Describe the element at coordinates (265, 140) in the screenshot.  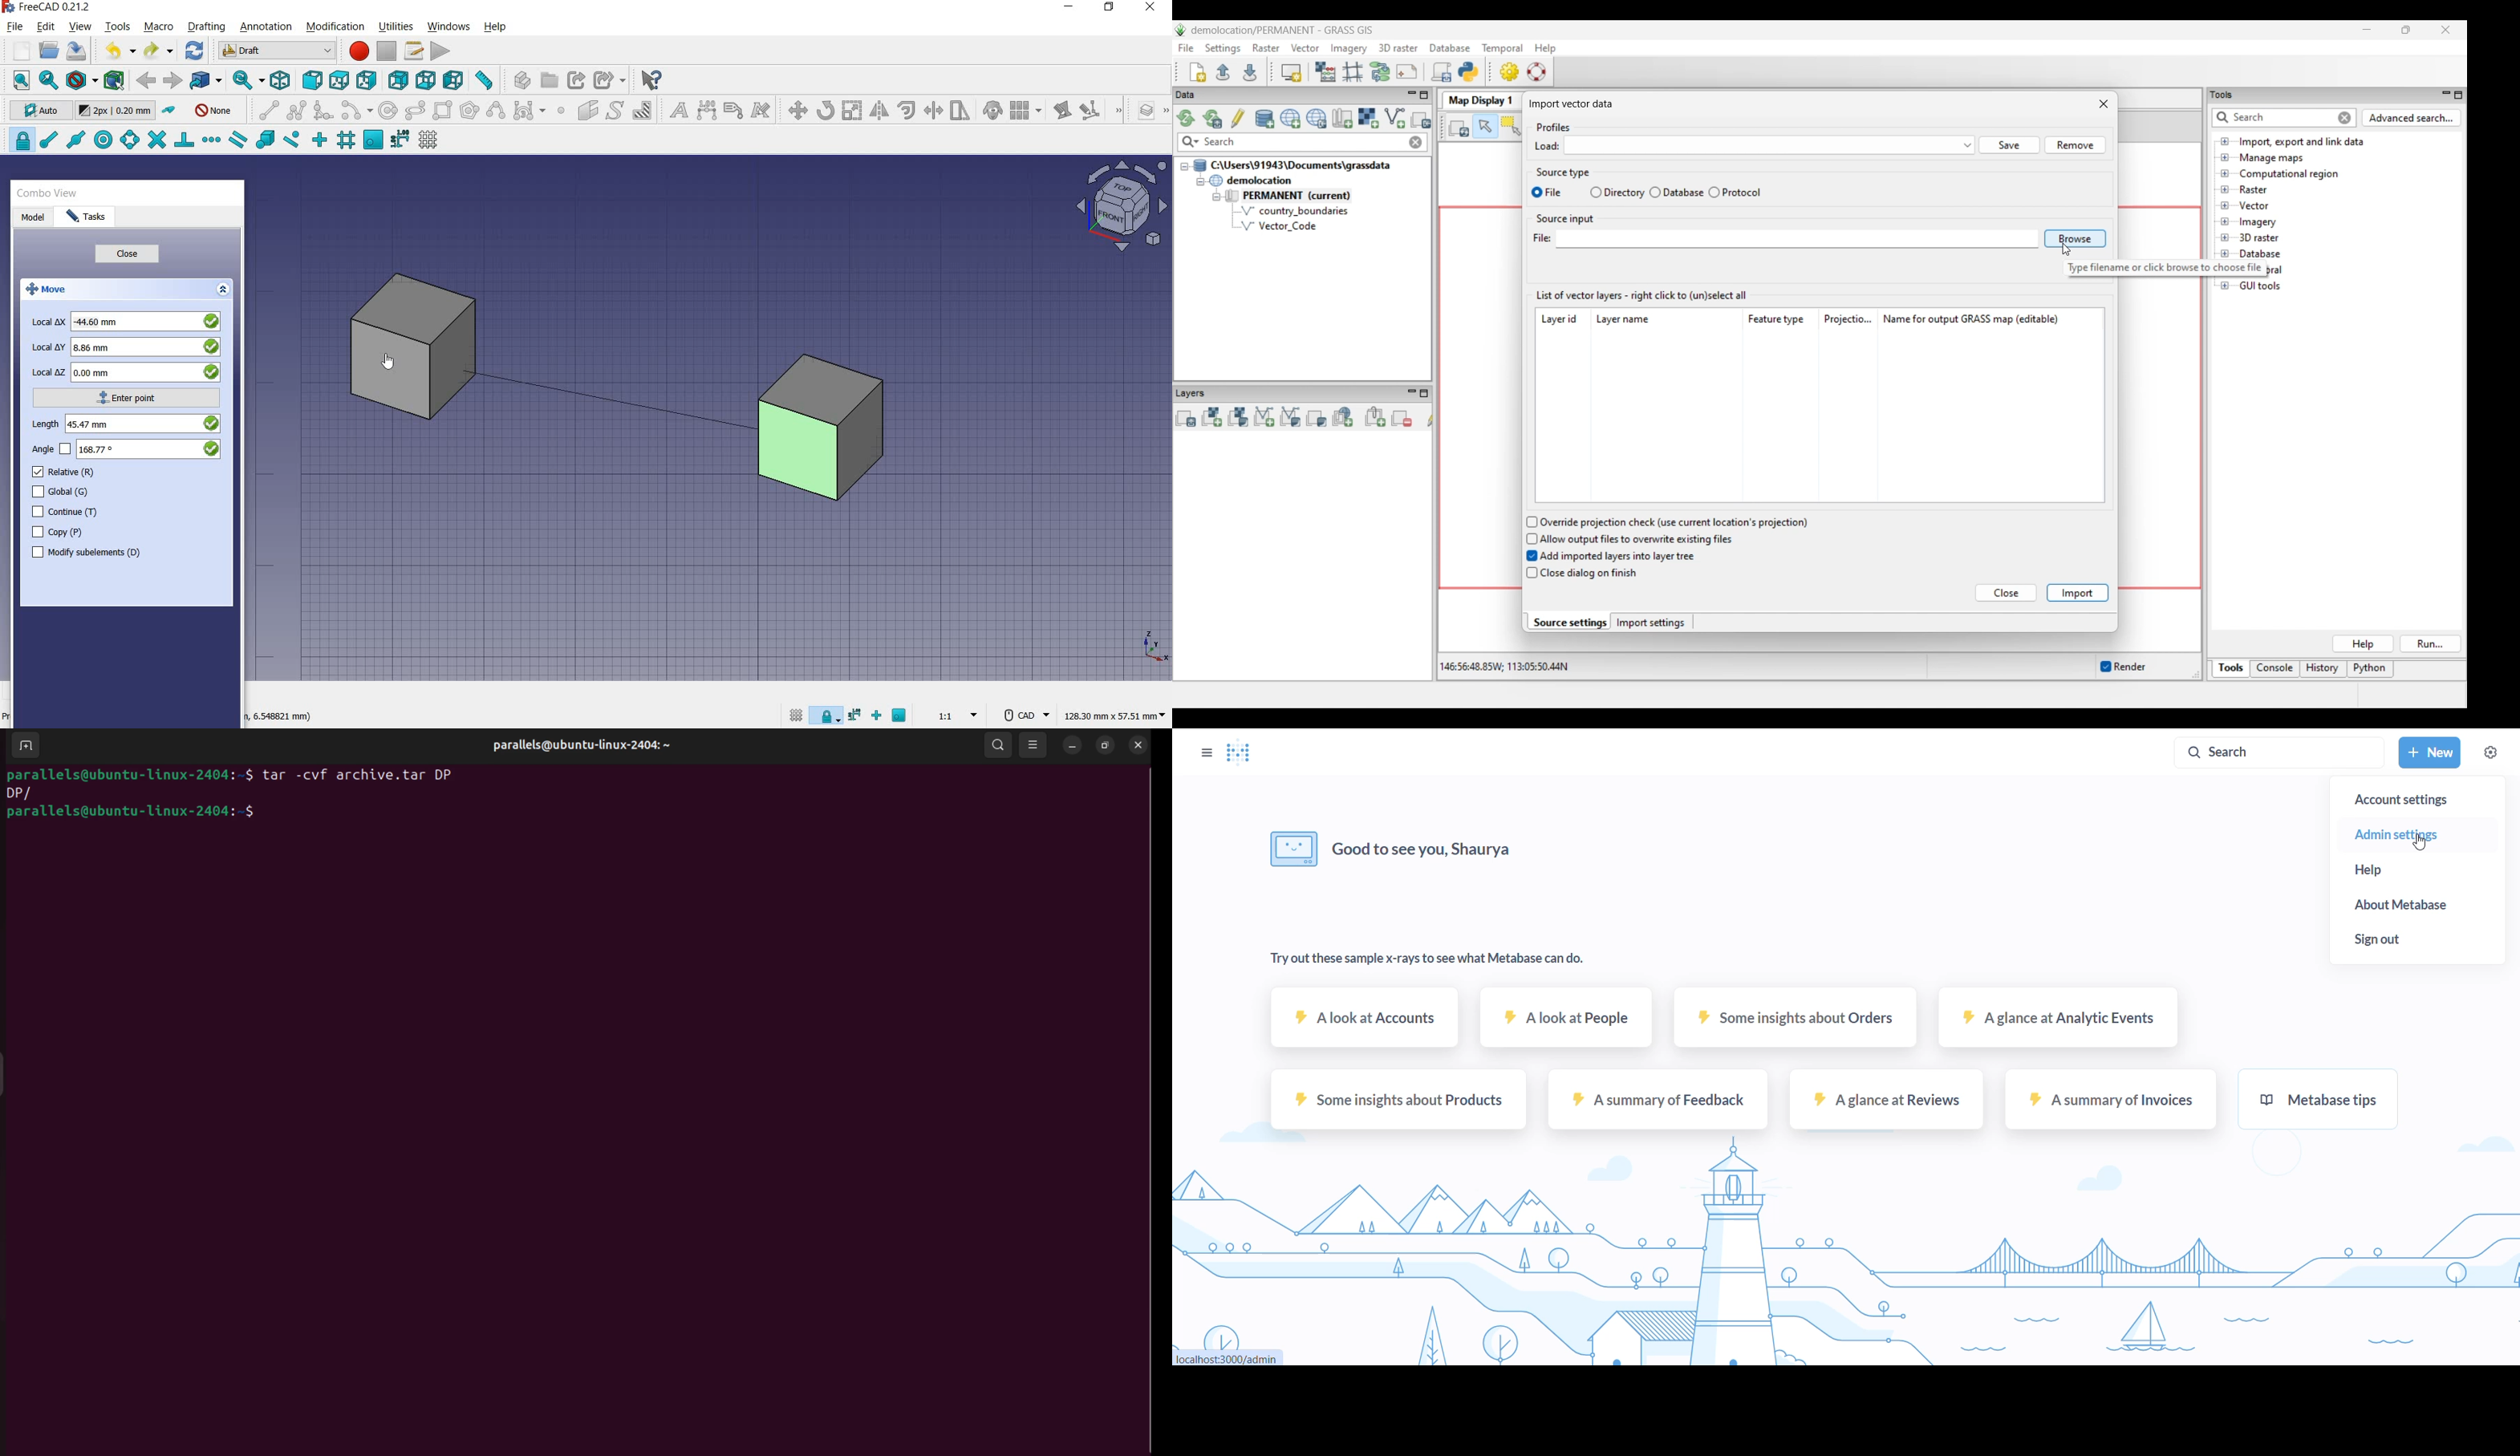
I see `snap special` at that location.